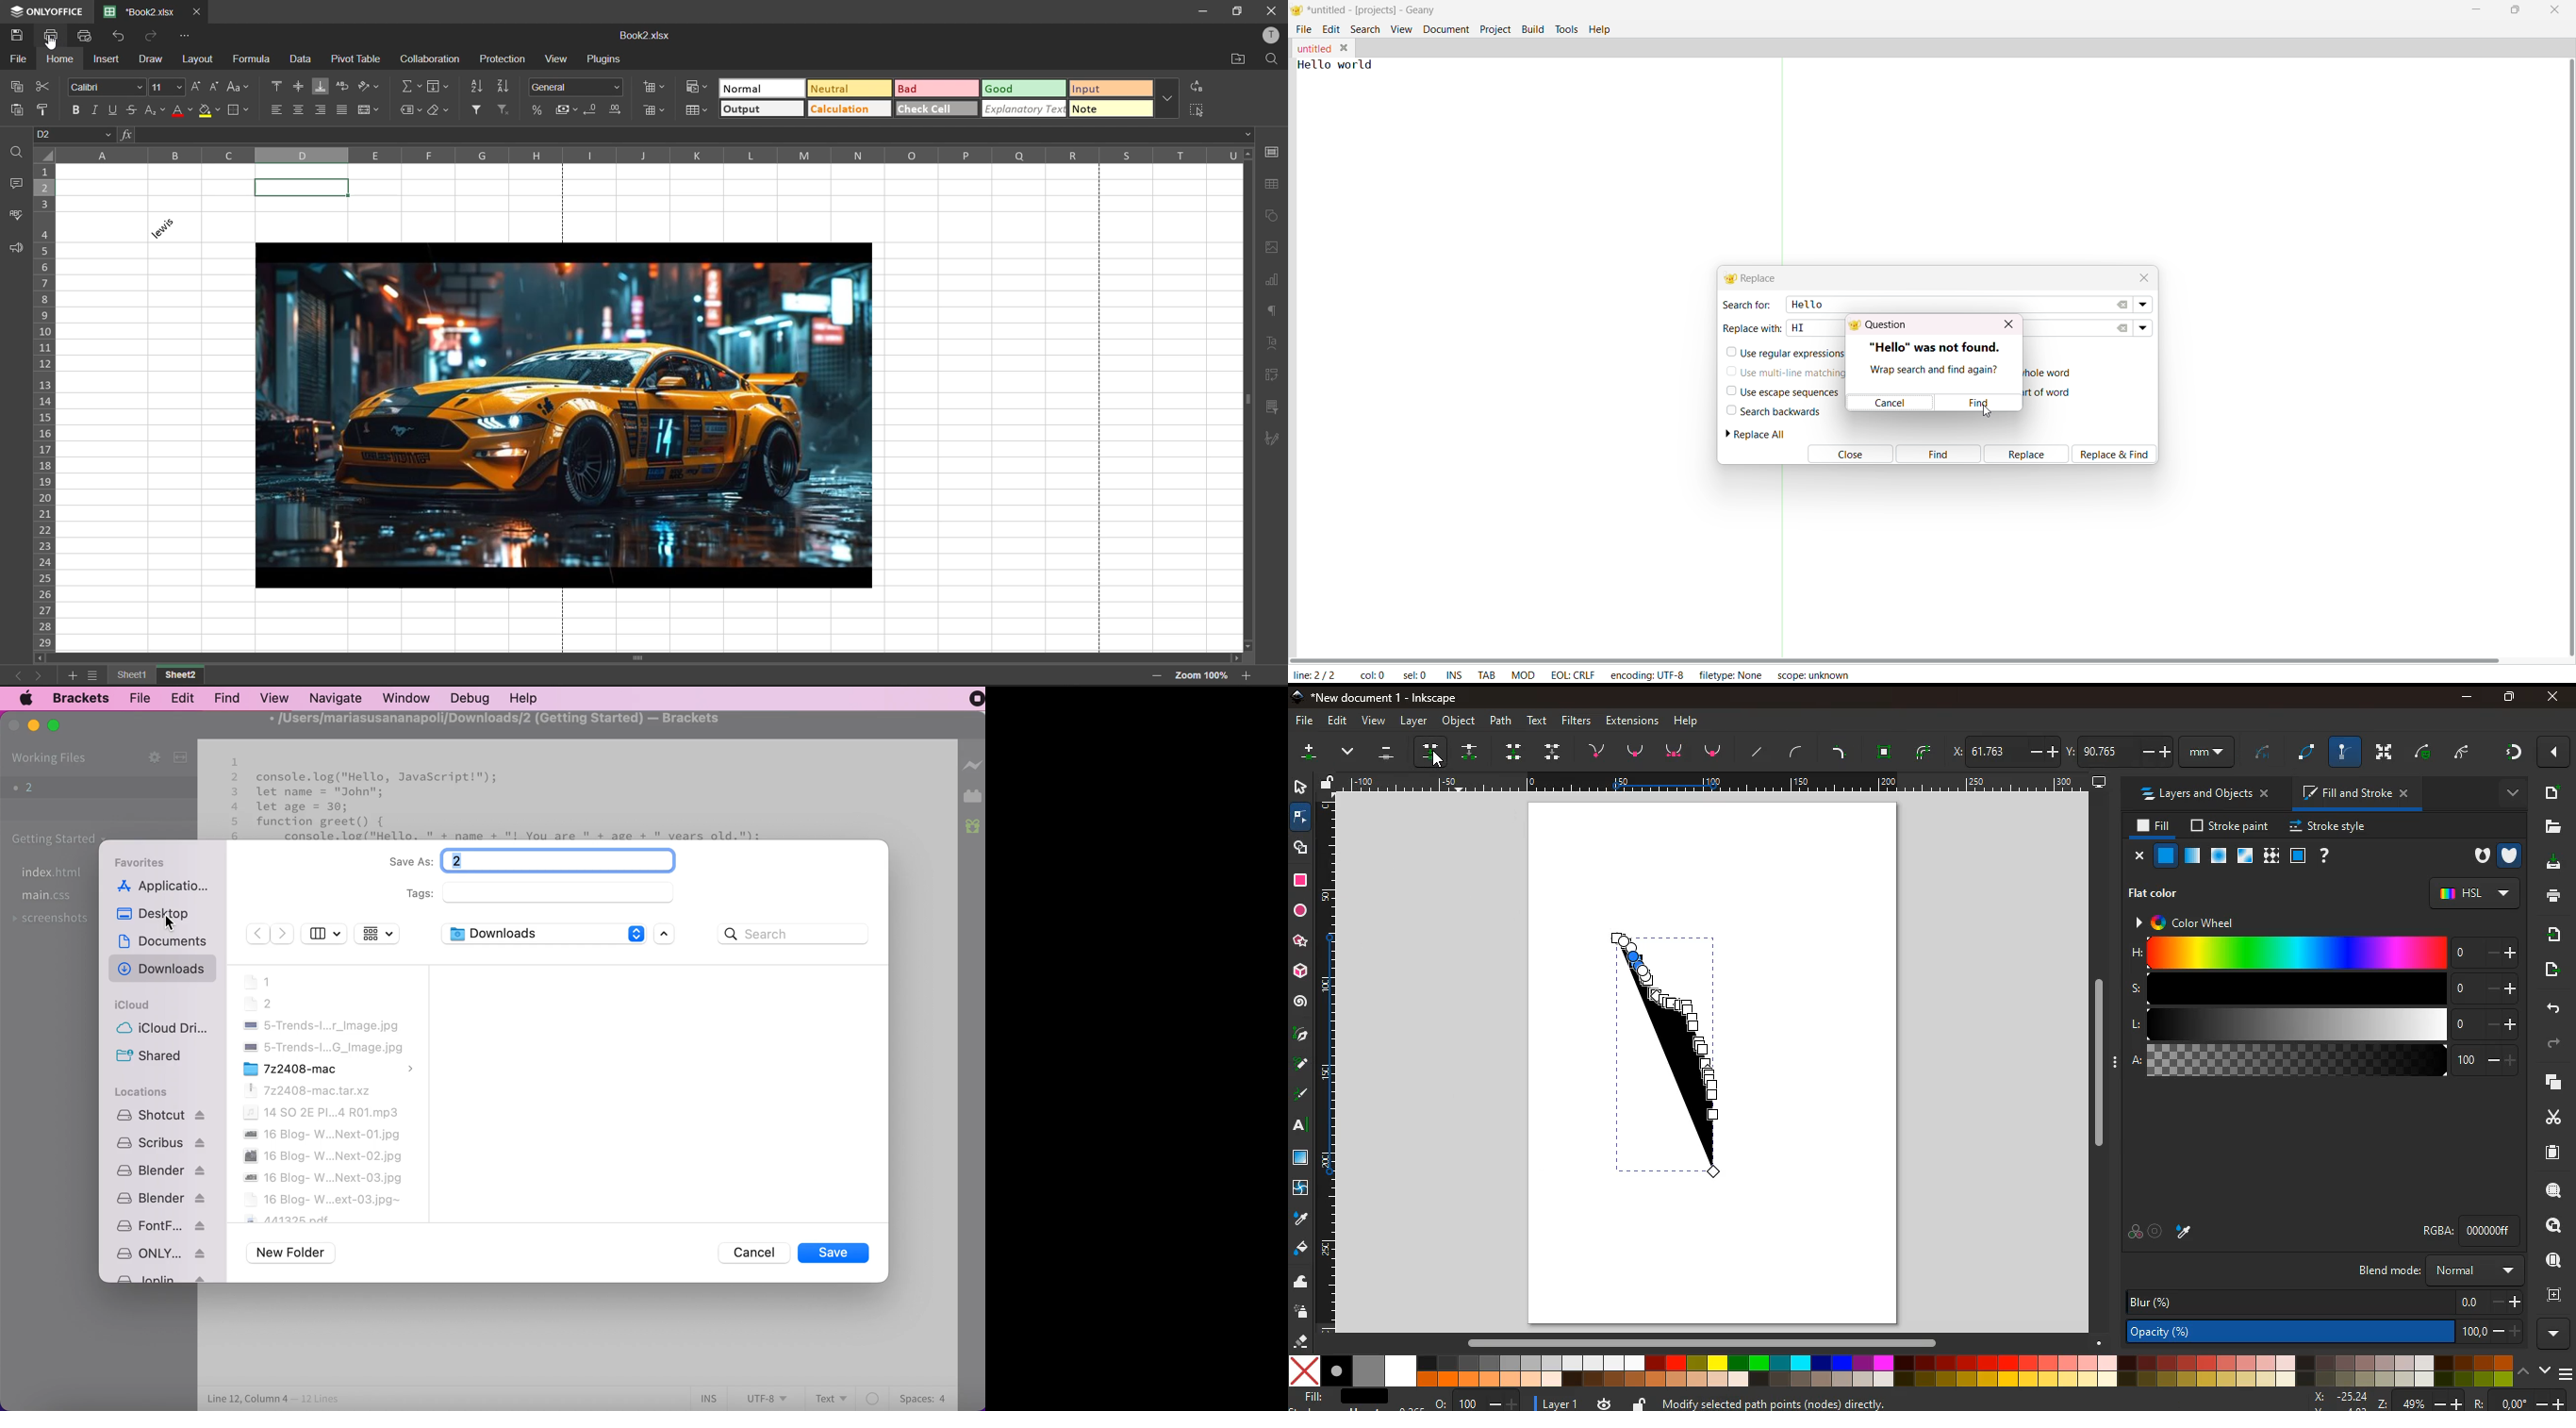  What do you see at coordinates (2555, 9) in the screenshot?
I see `close` at bounding box center [2555, 9].